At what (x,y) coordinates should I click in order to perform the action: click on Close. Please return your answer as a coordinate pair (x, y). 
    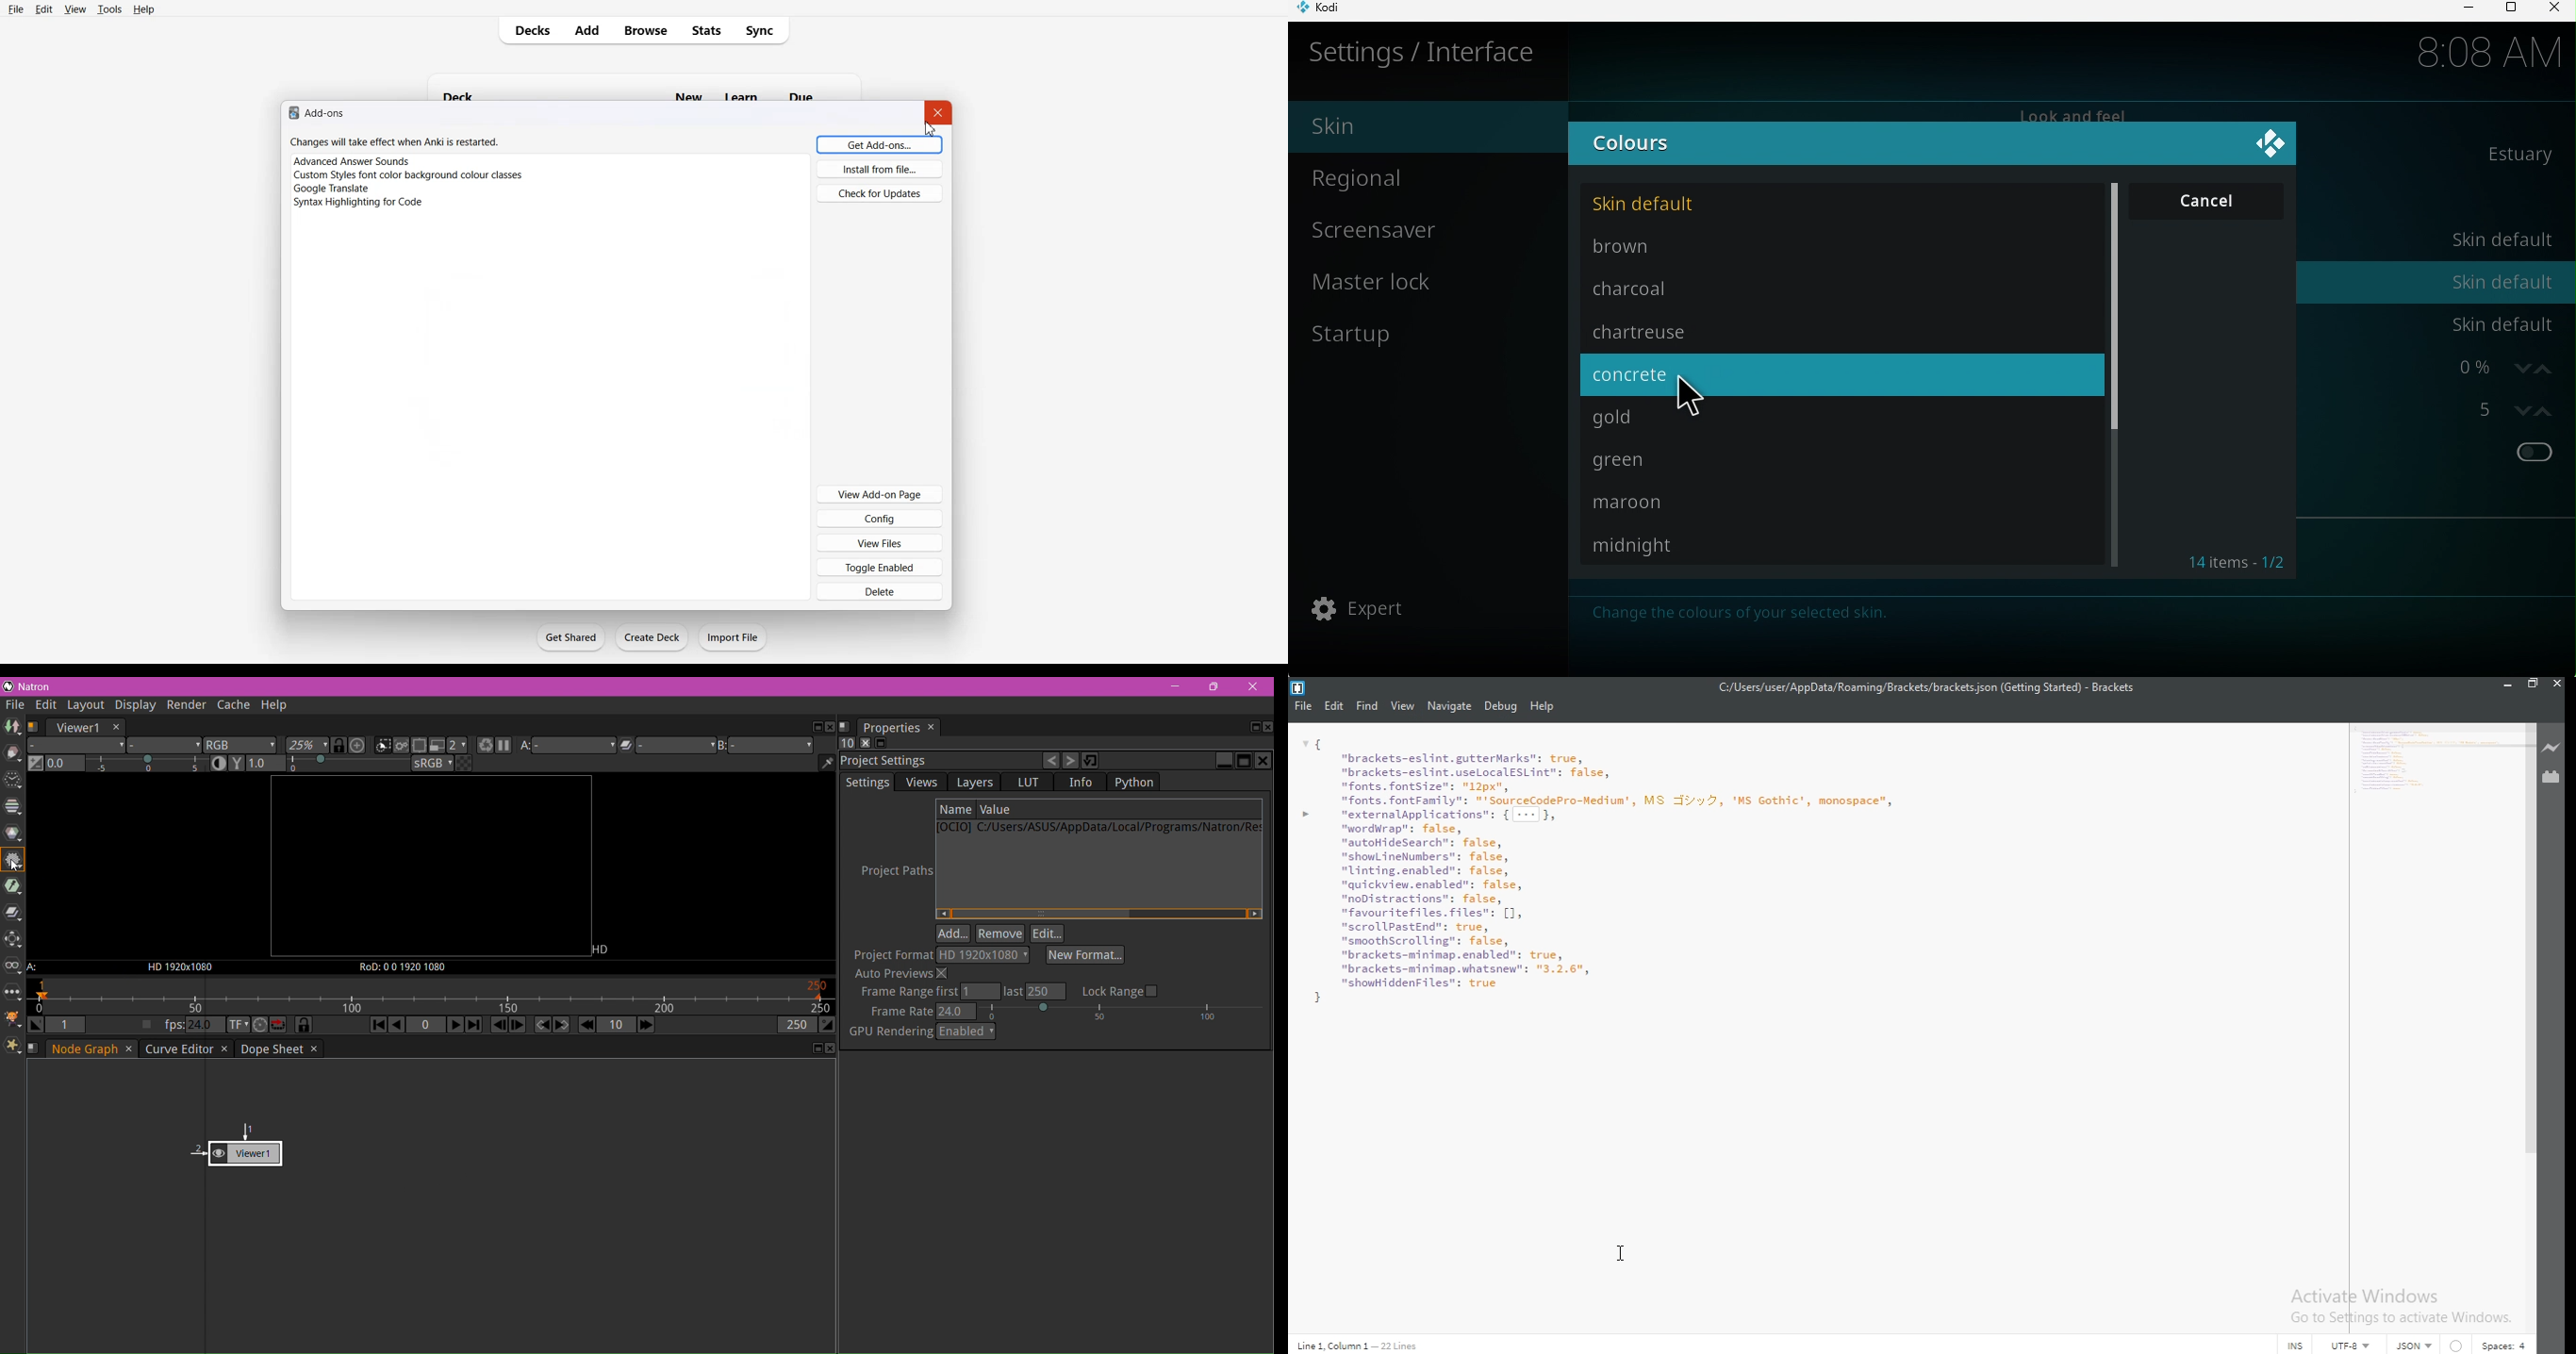
    Looking at the image, I should click on (2557, 685).